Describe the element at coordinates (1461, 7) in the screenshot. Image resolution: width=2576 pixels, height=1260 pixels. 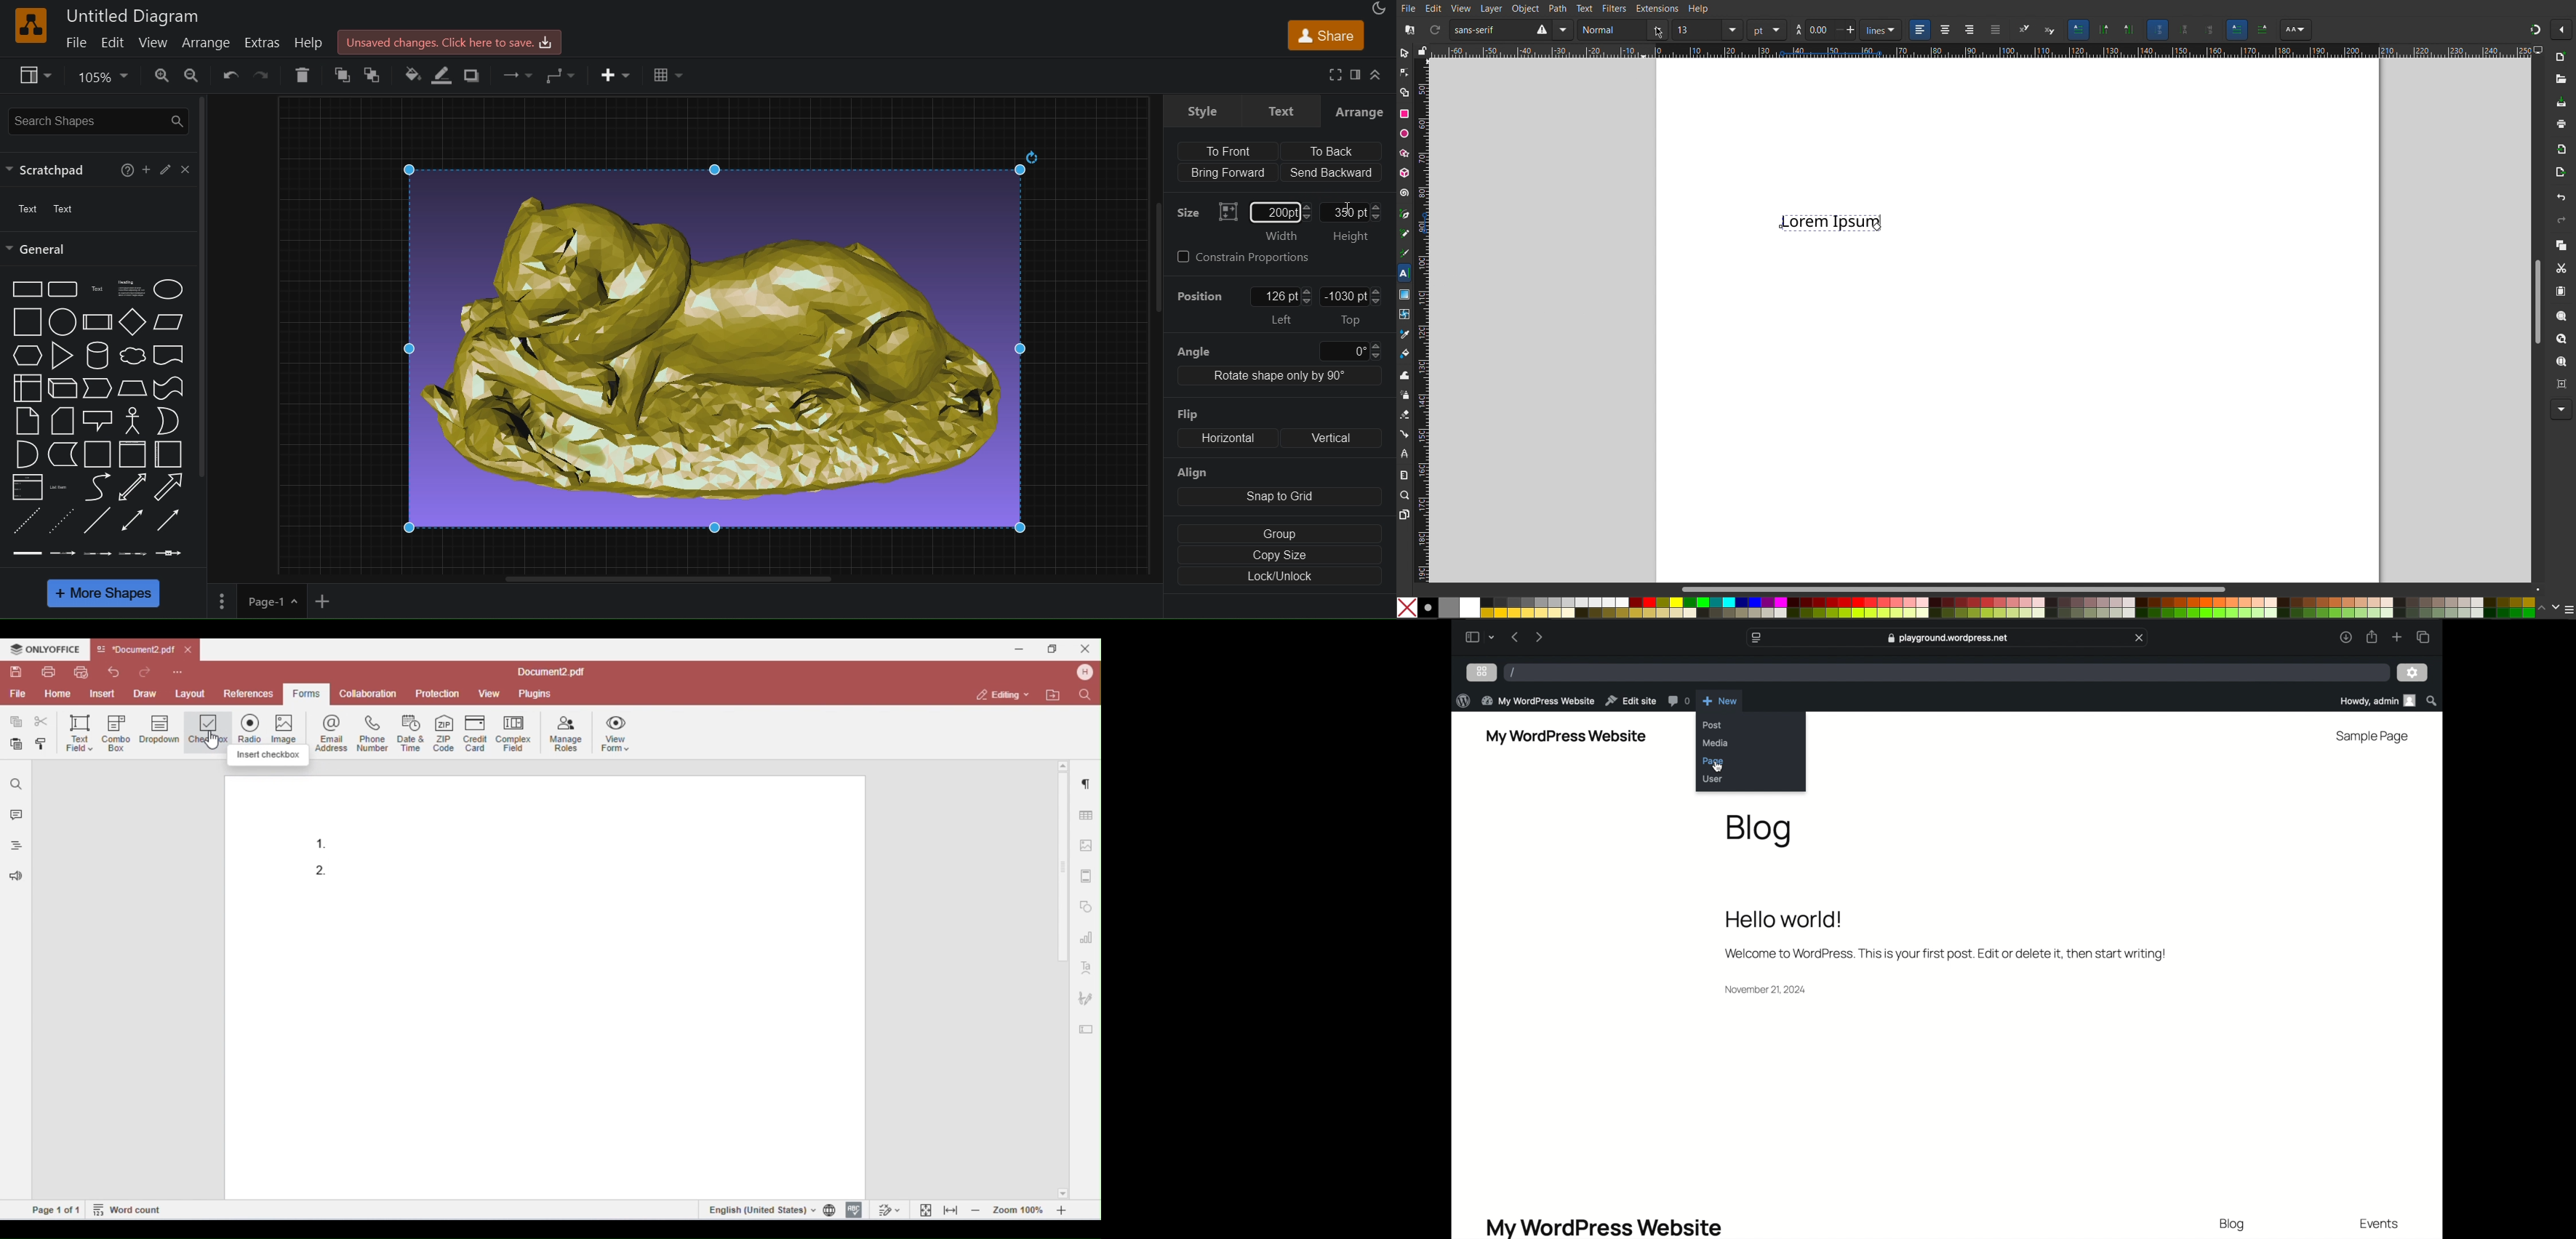
I see `View` at that location.